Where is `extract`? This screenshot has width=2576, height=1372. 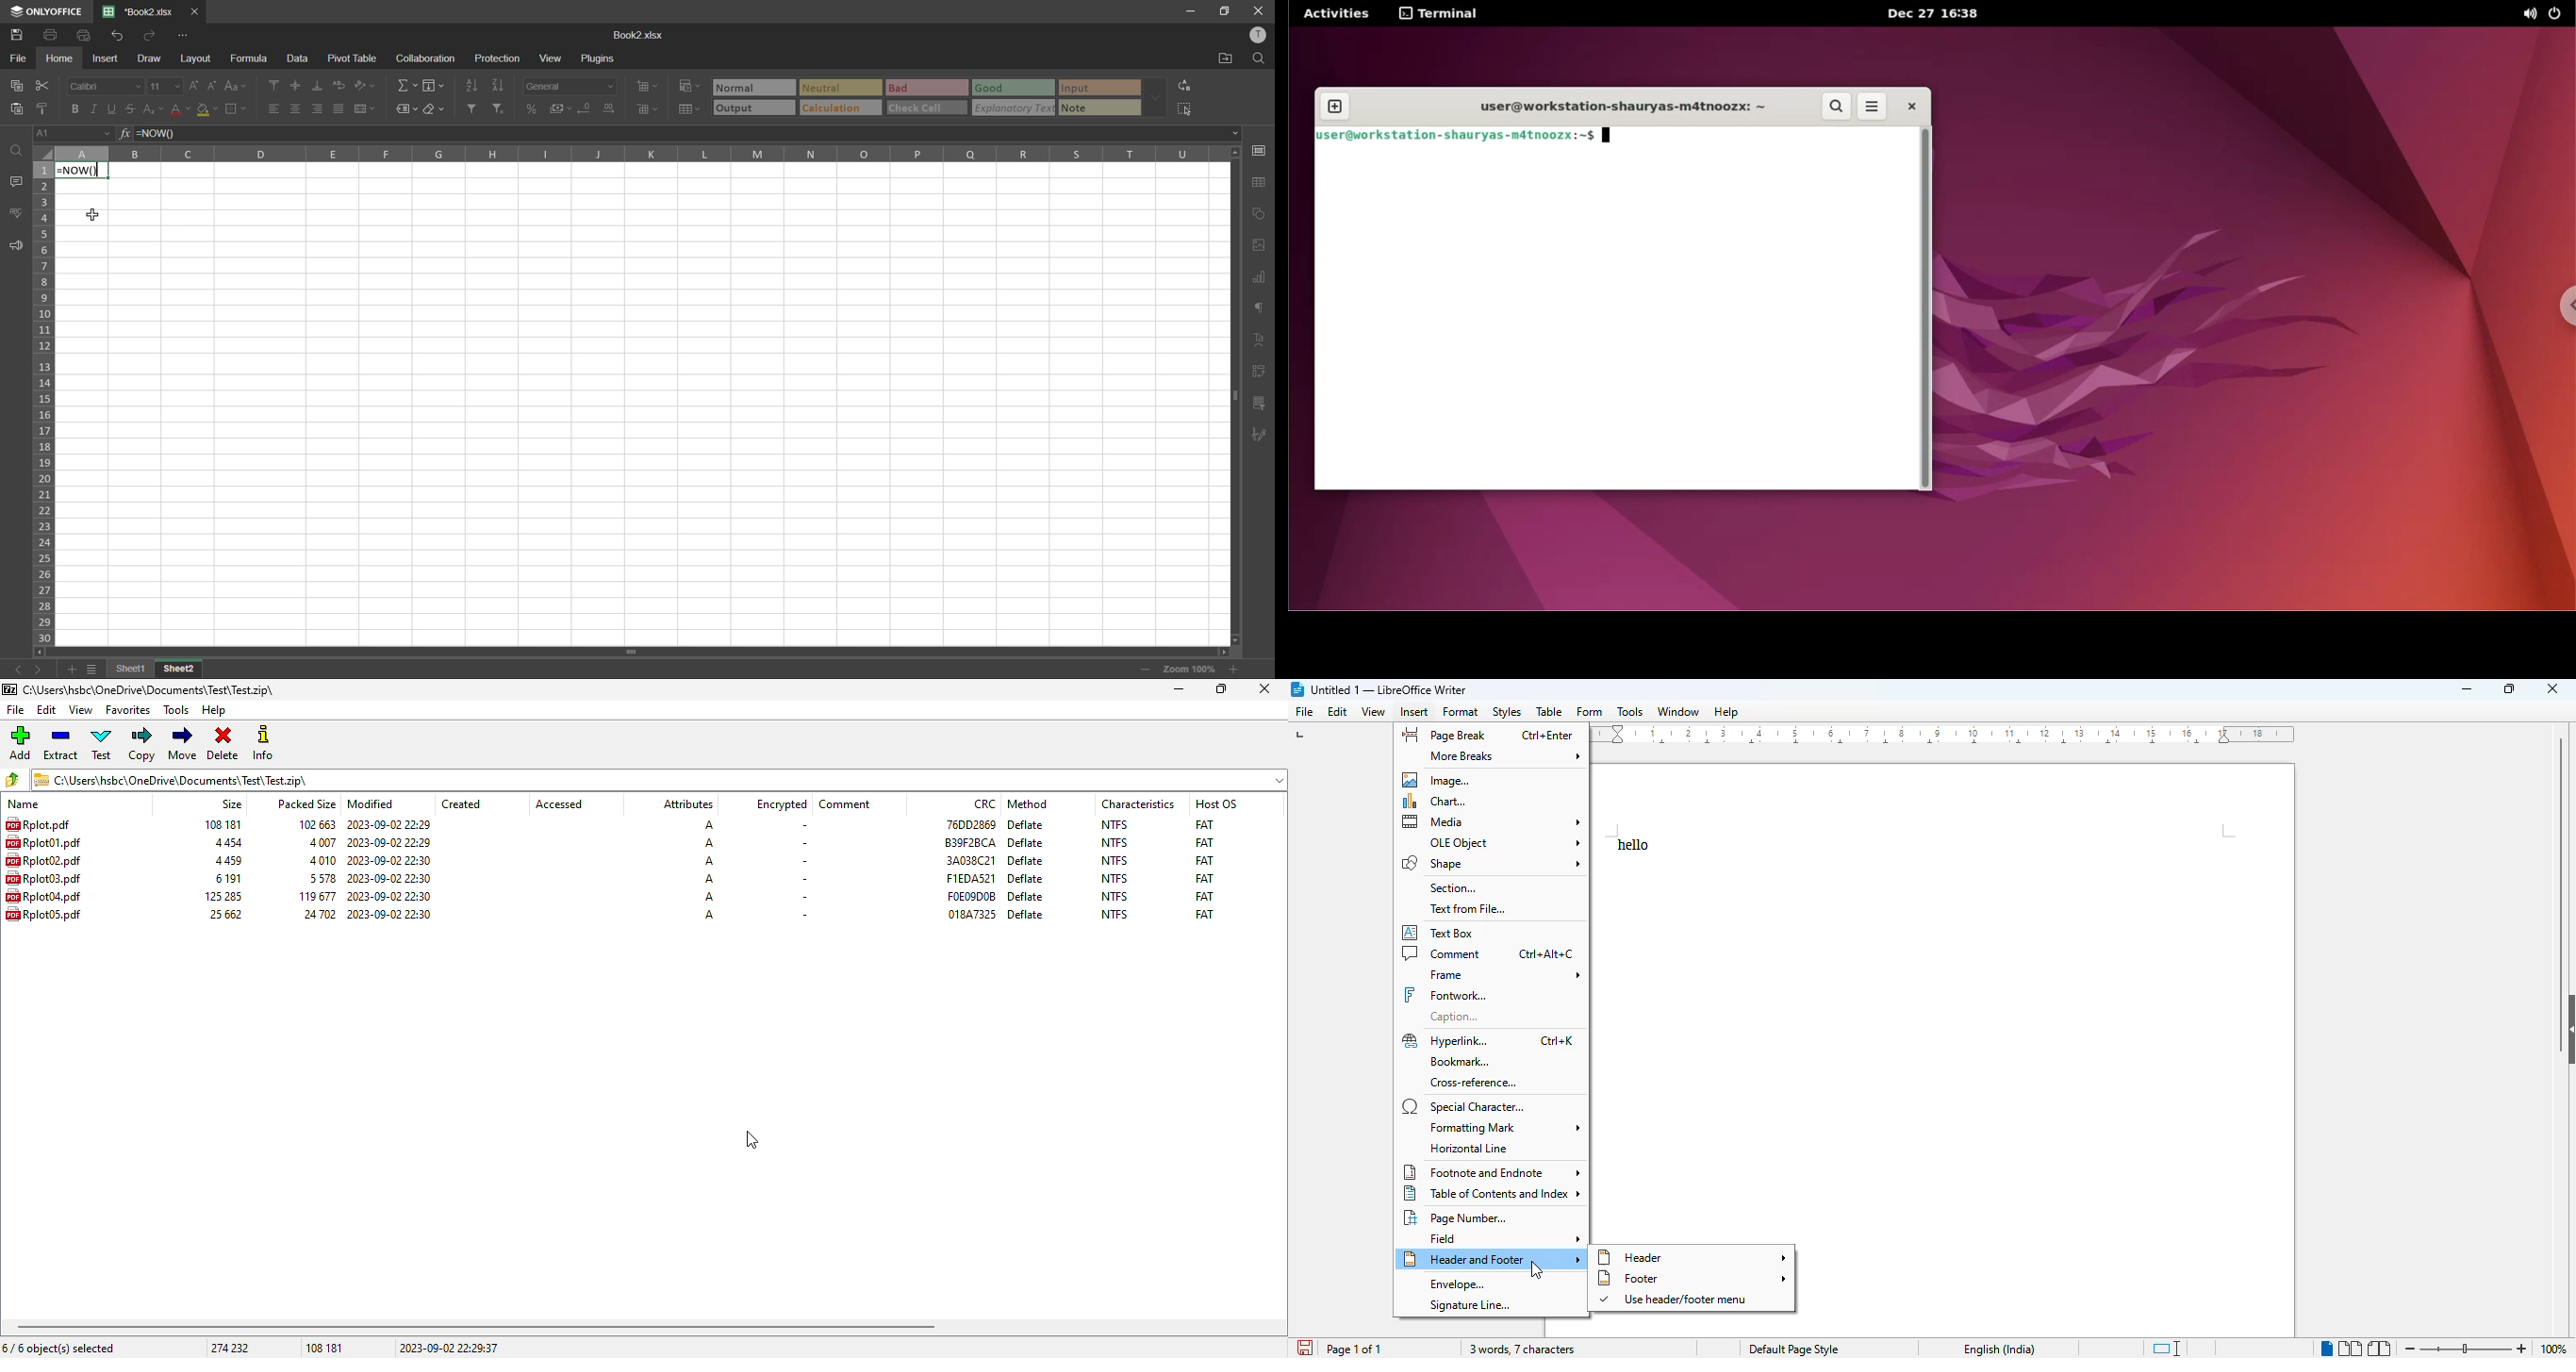
extract is located at coordinates (61, 744).